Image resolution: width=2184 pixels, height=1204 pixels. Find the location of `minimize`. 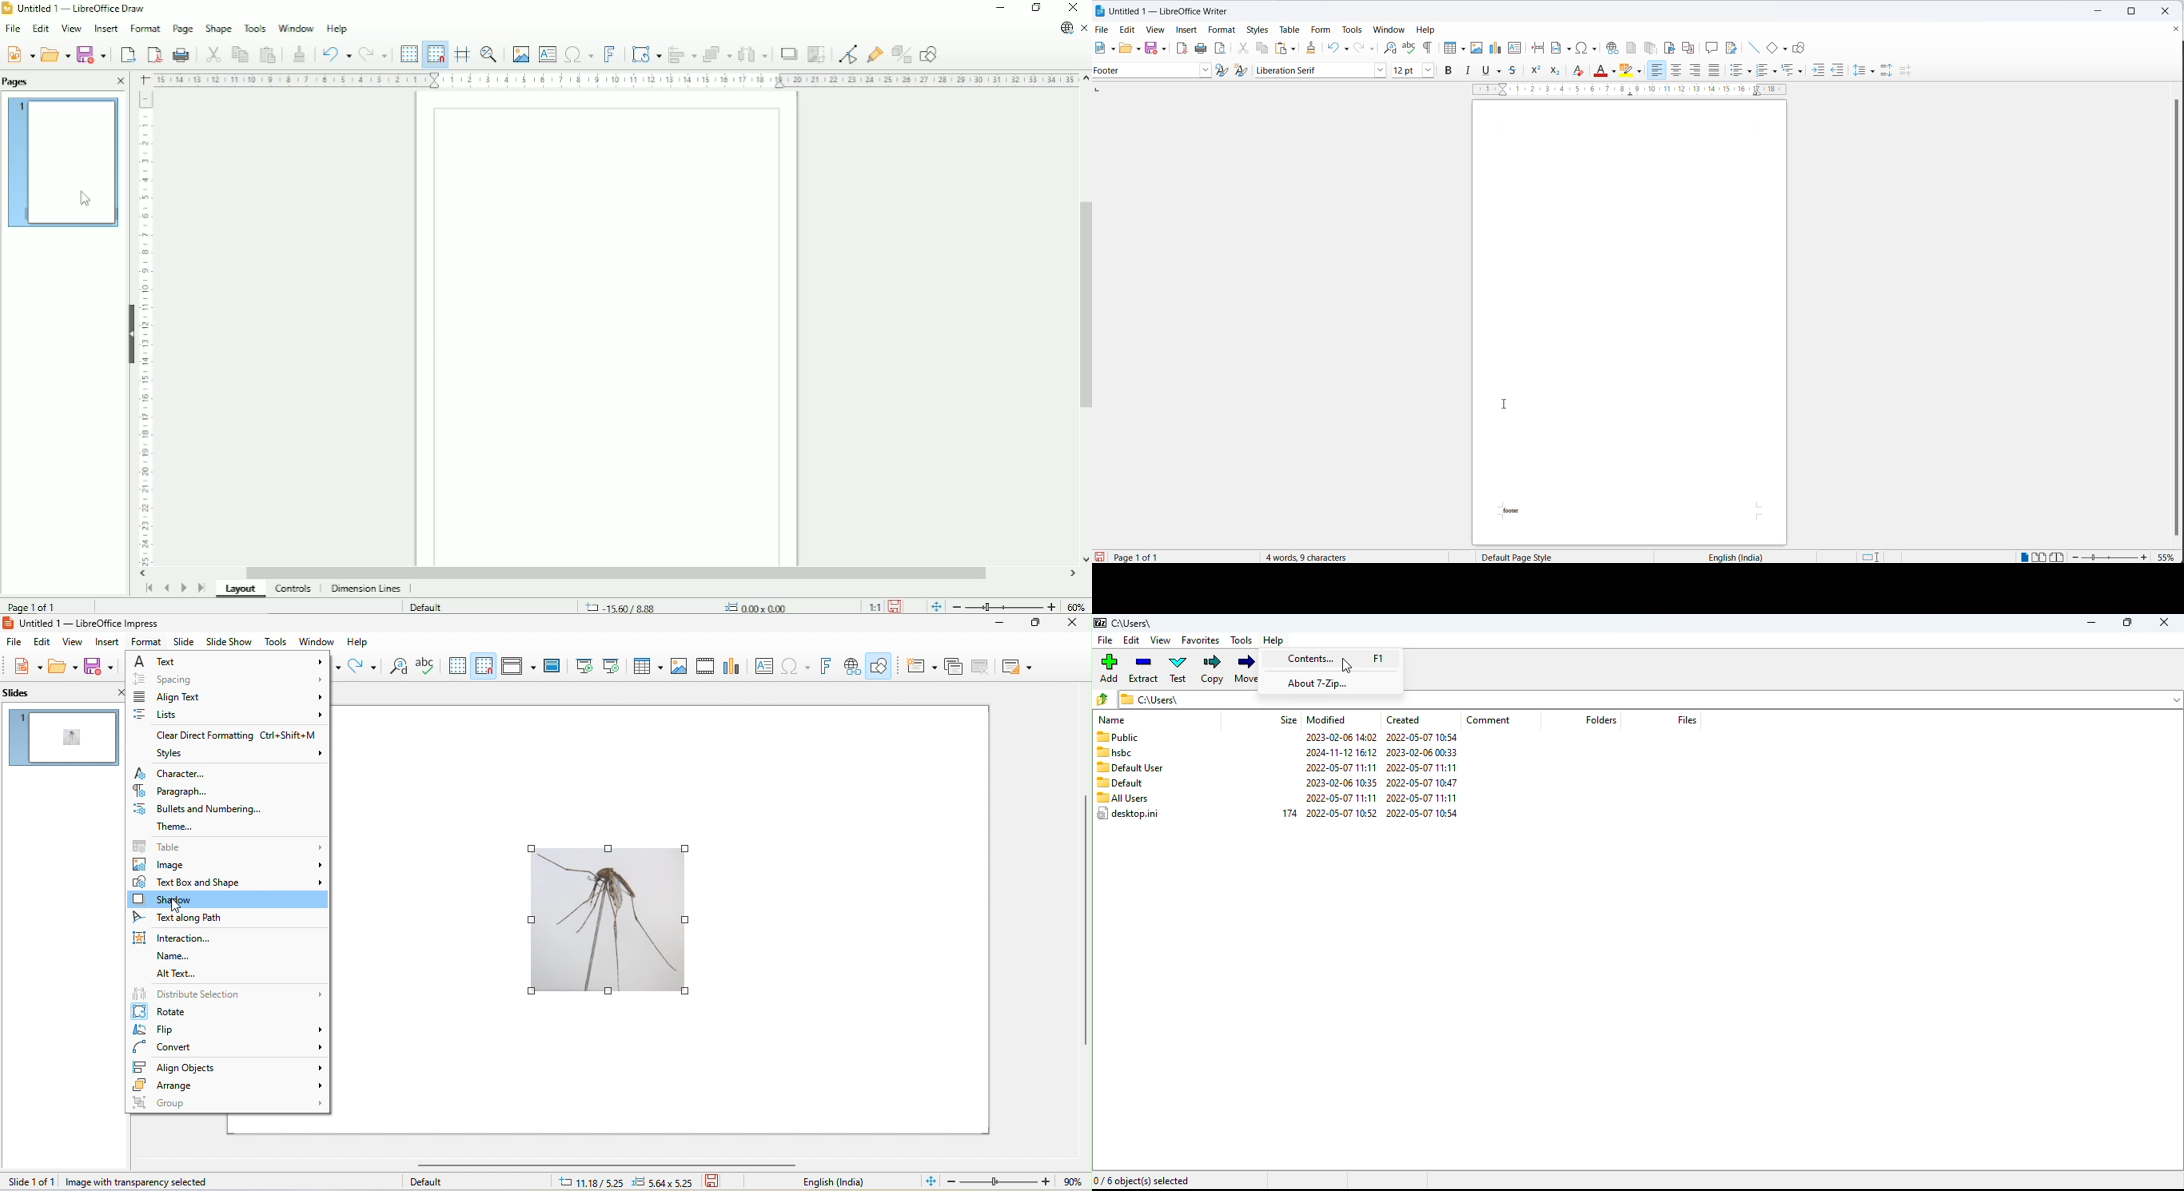

minimize is located at coordinates (2091, 623).